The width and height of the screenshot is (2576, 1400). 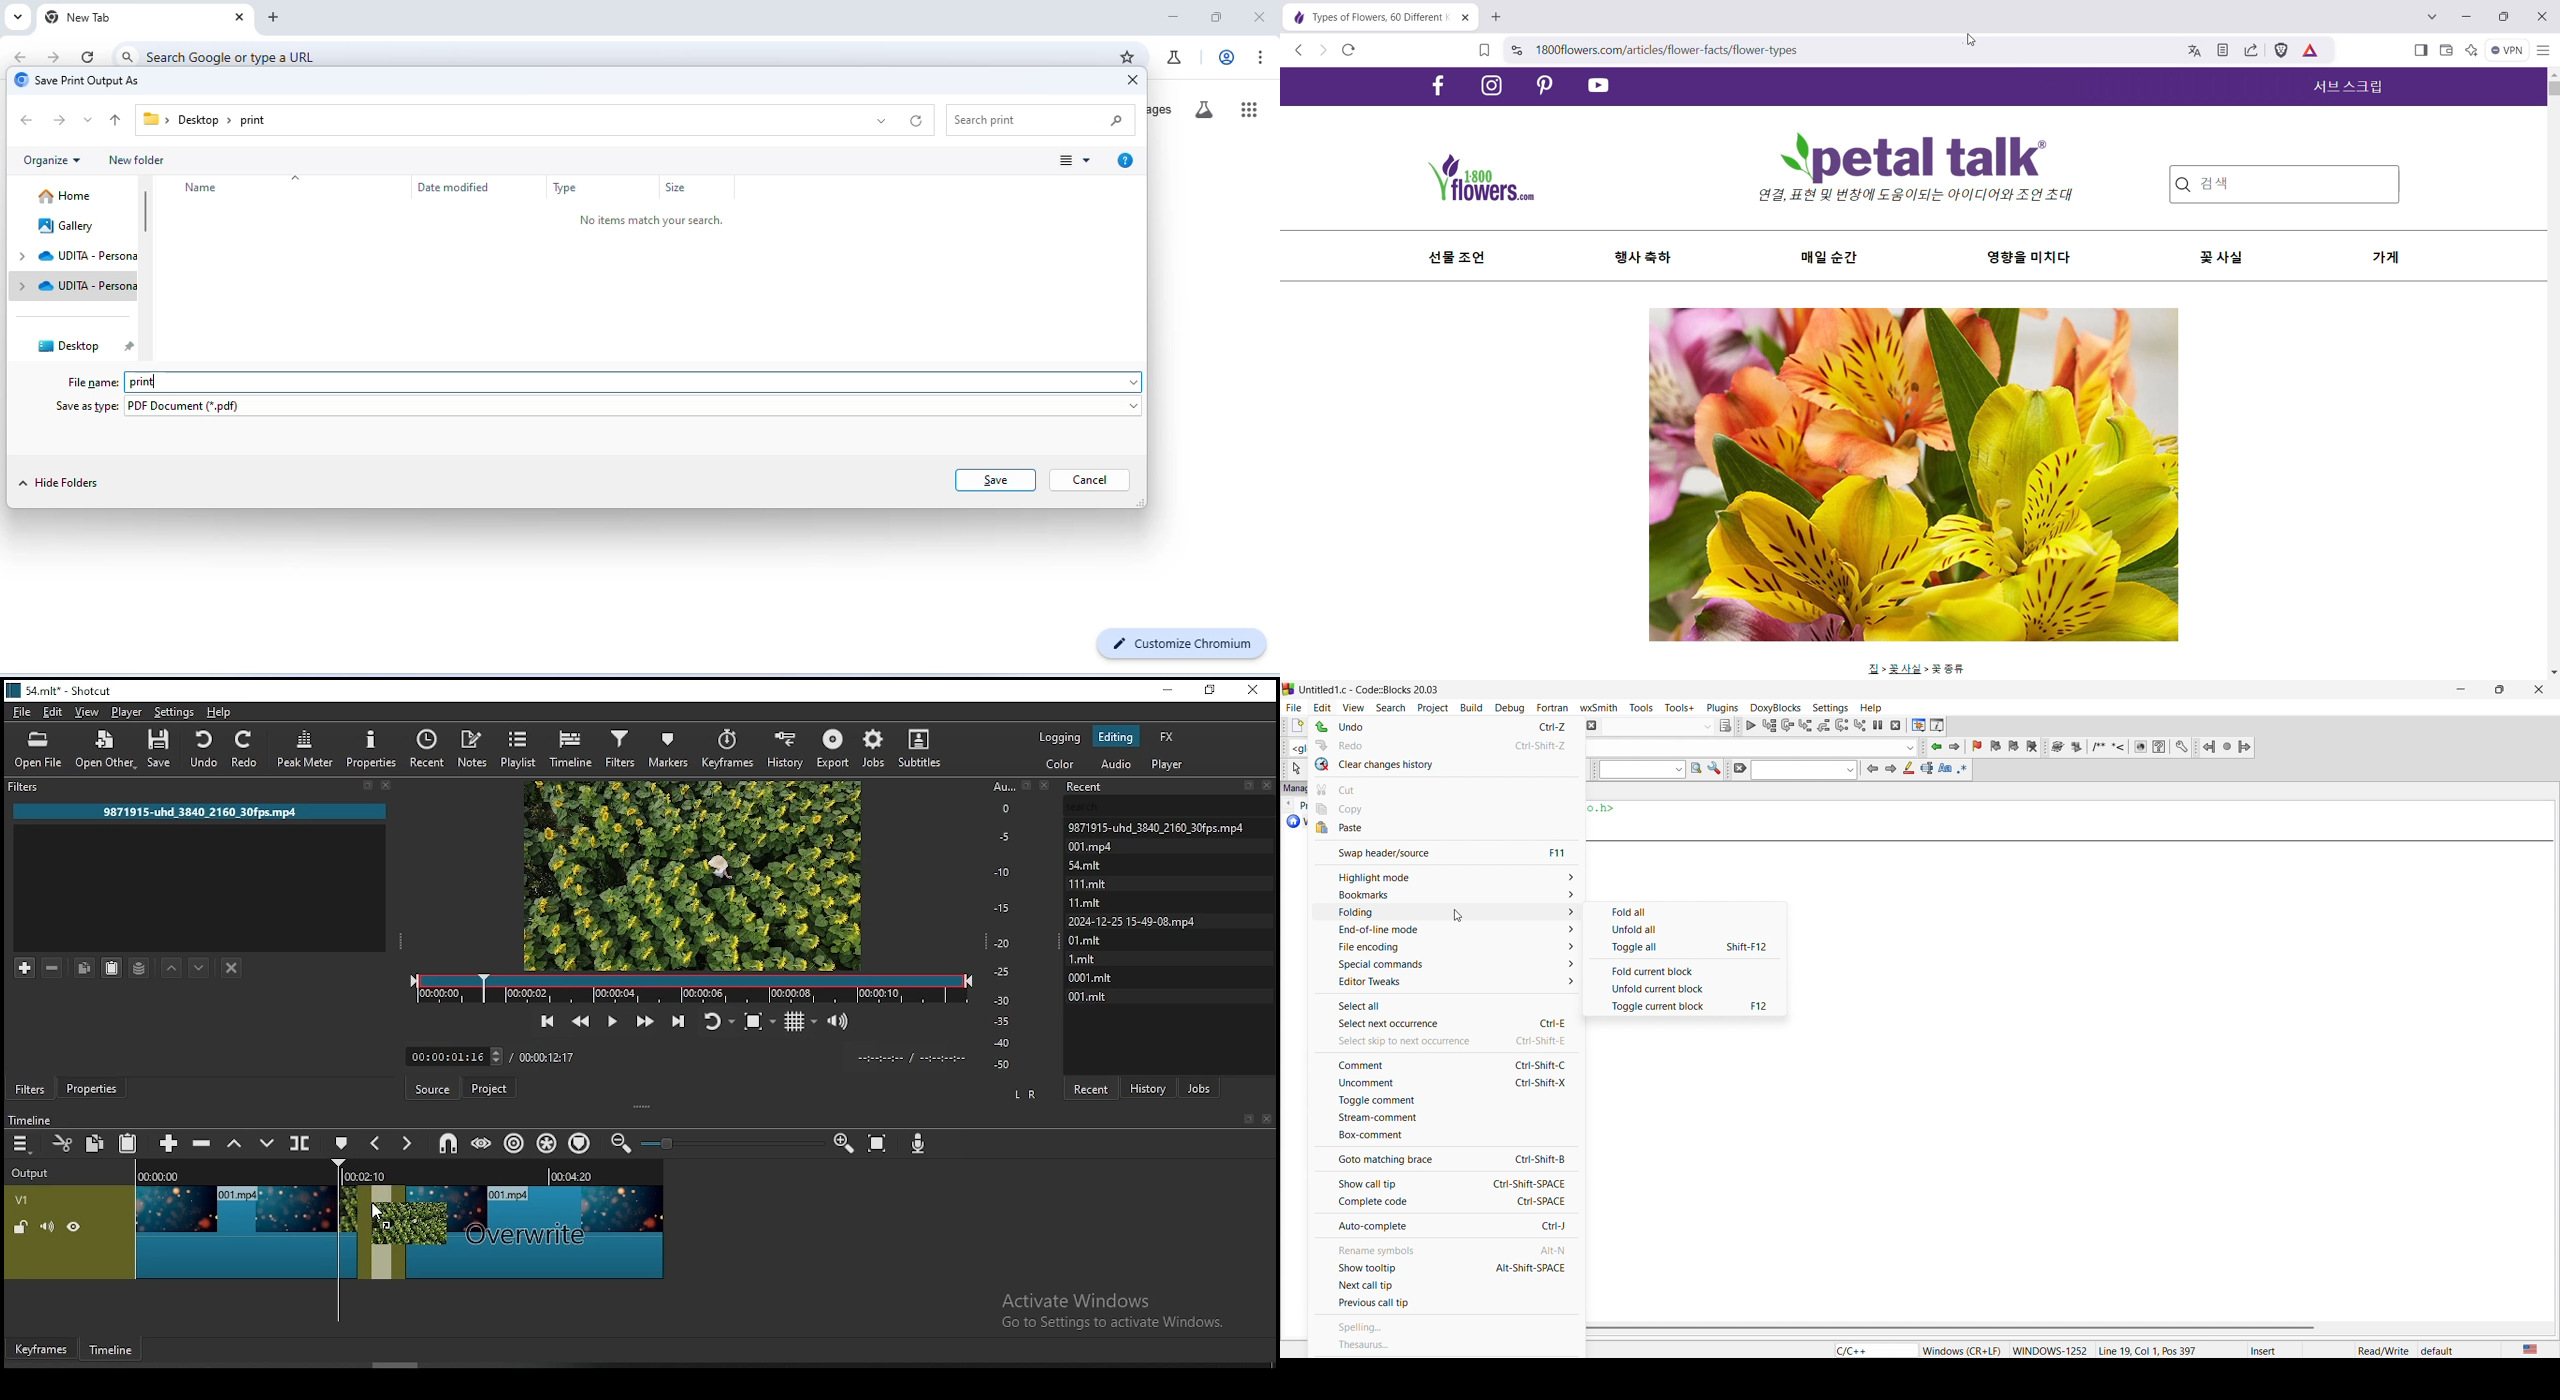 I want to click on settings, so click(x=173, y=713).